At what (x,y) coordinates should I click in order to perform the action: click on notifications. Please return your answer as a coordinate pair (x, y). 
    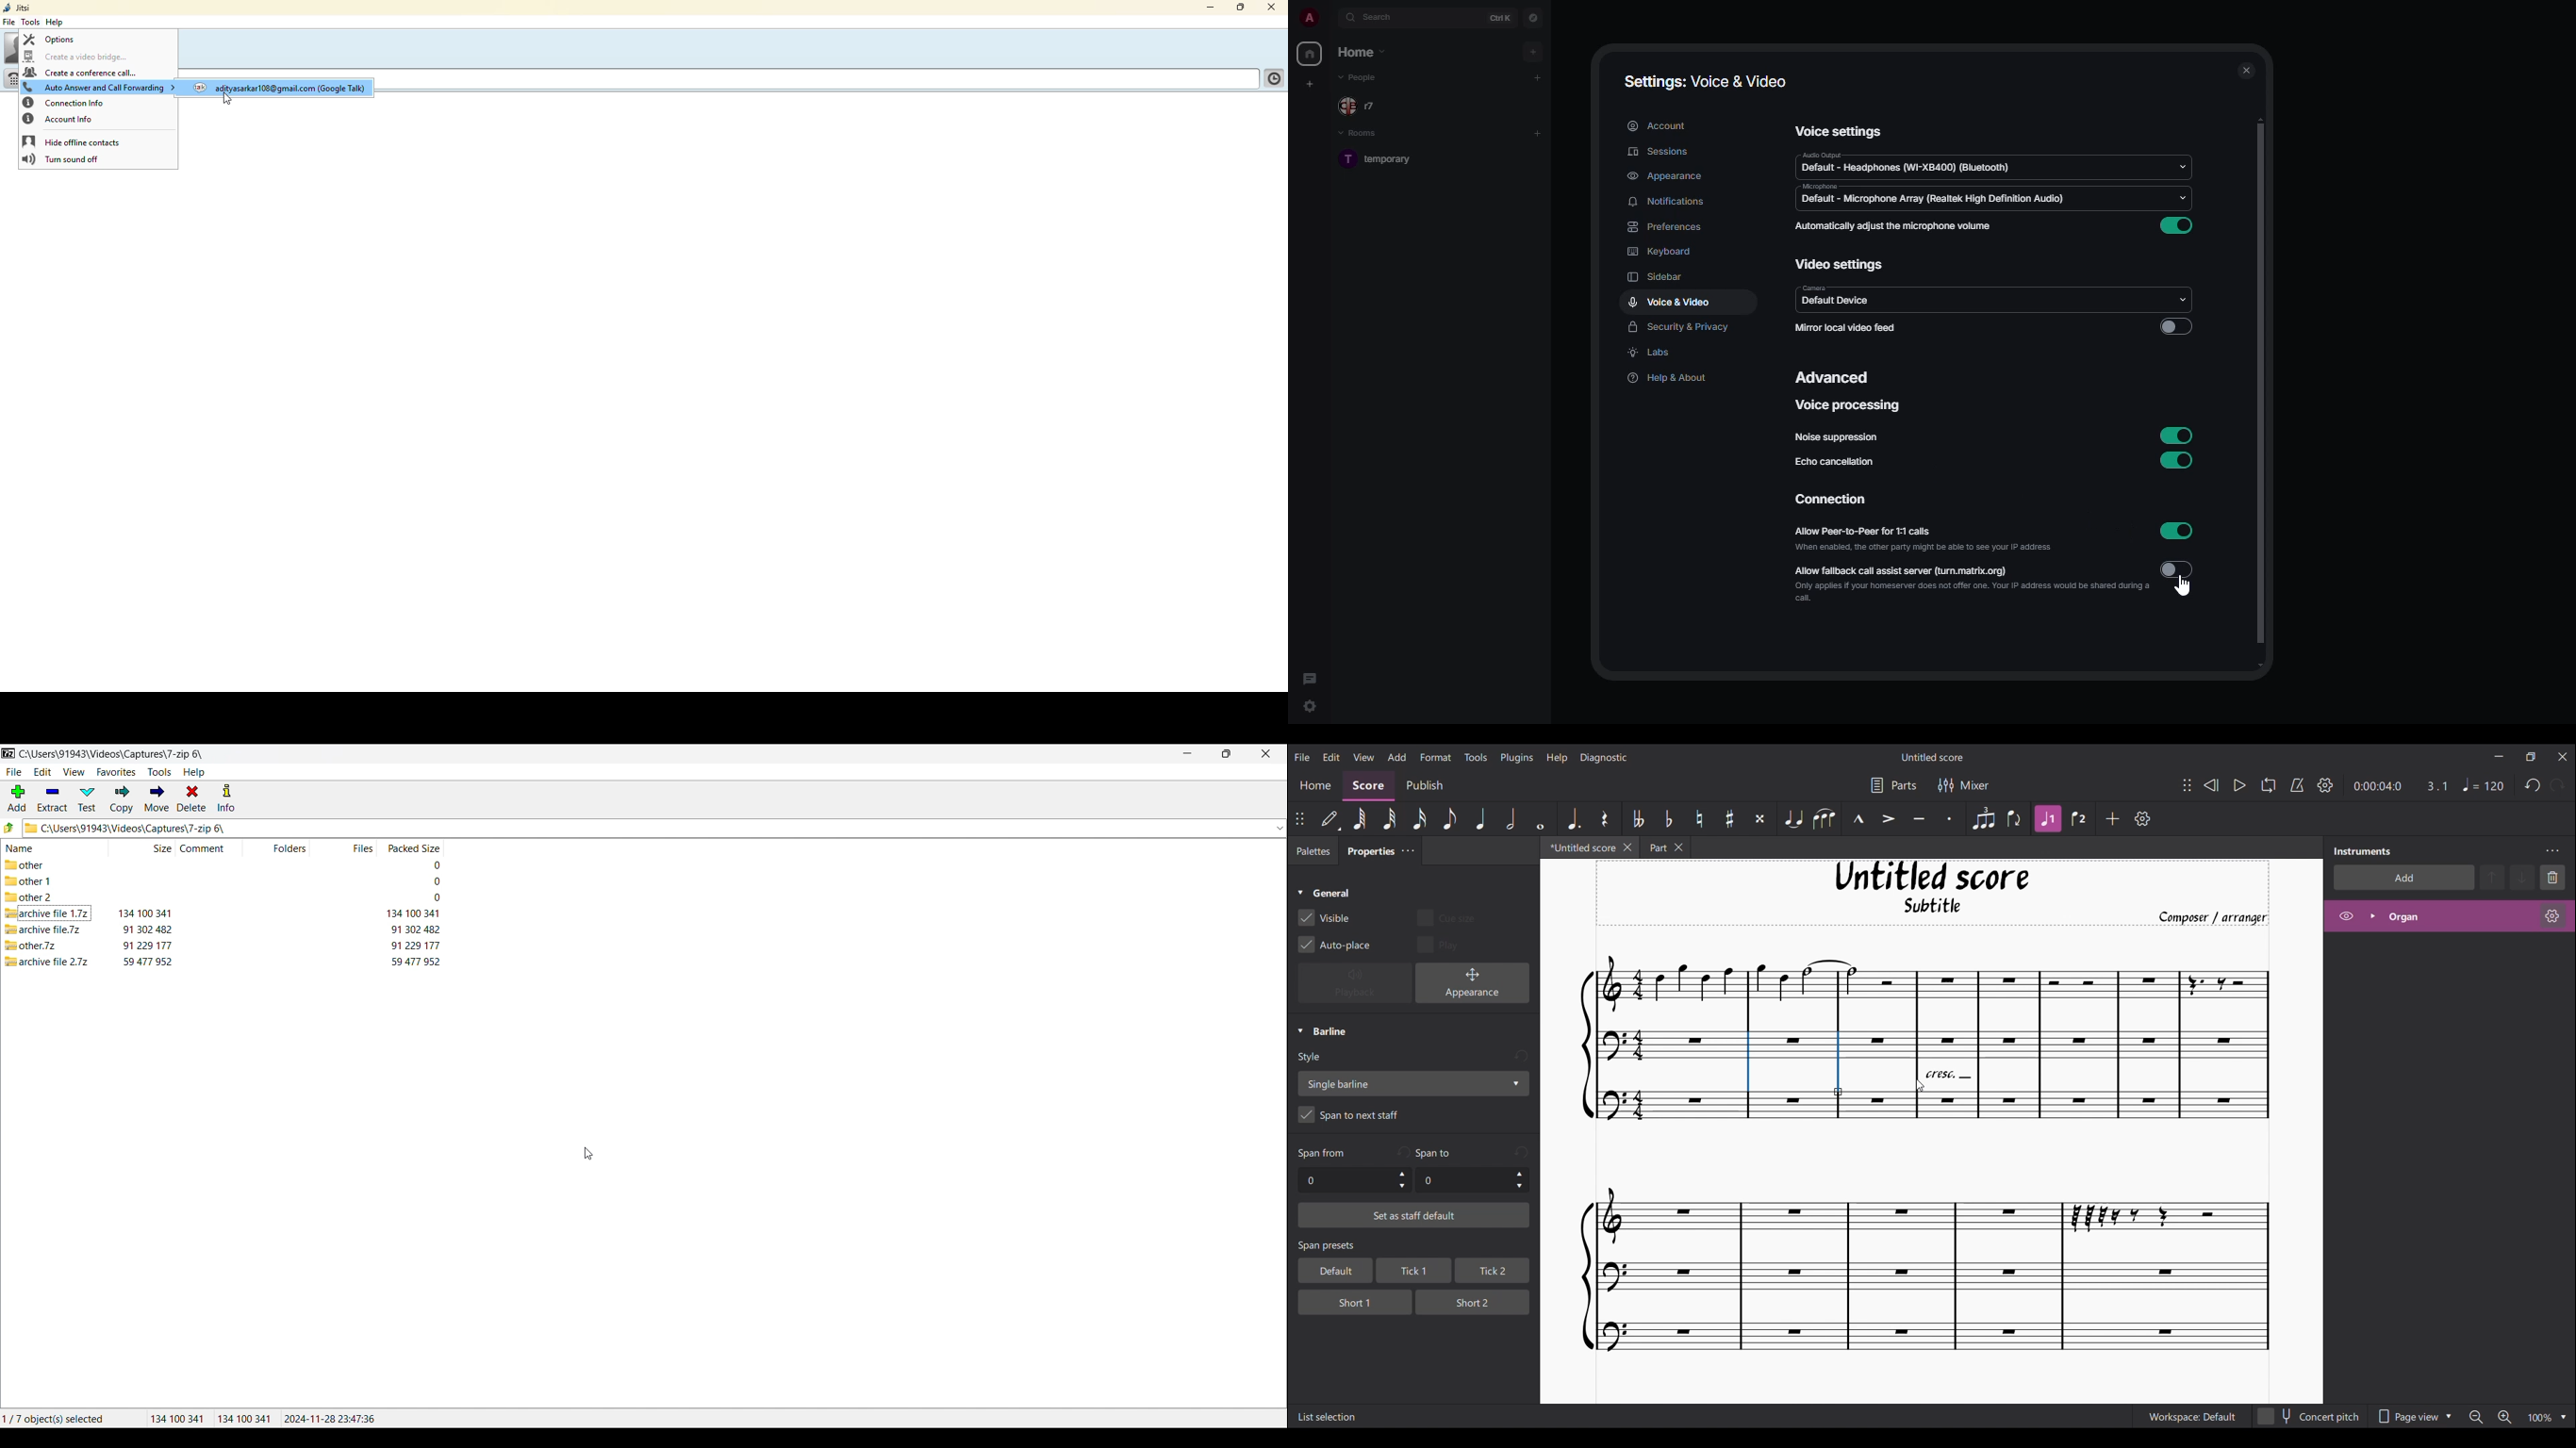
    Looking at the image, I should click on (1667, 203).